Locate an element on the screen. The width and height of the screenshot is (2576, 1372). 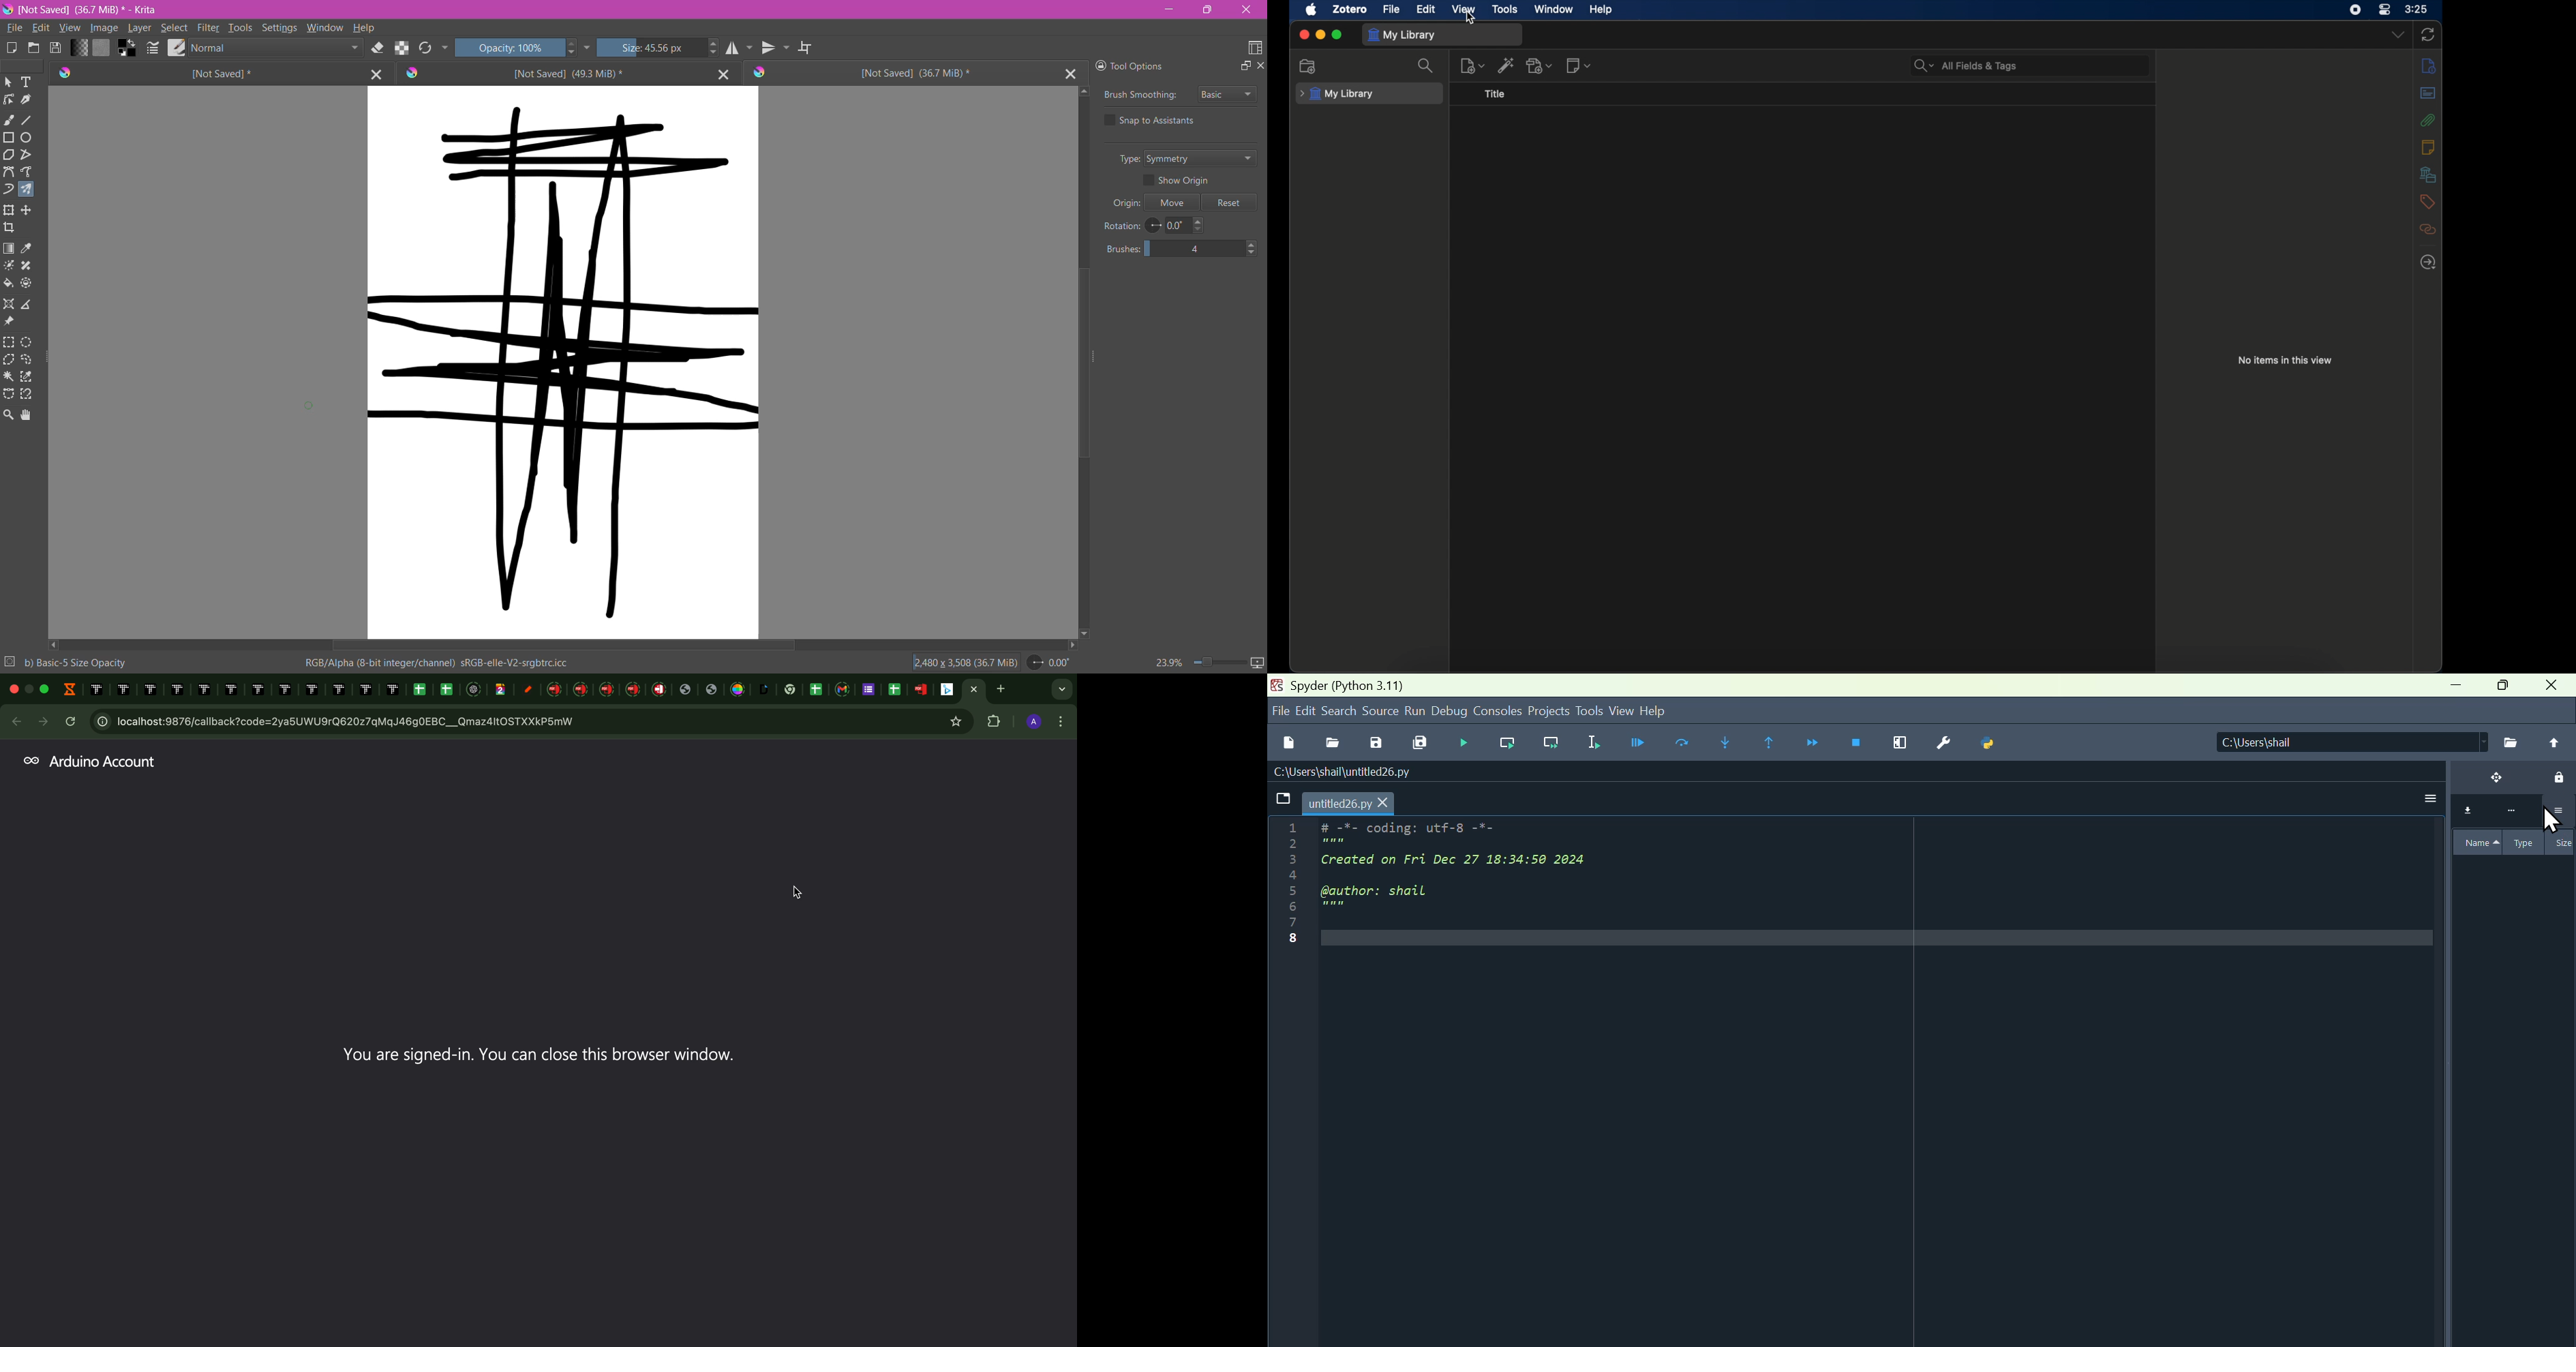
Close Tab is located at coordinates (1072, 73).